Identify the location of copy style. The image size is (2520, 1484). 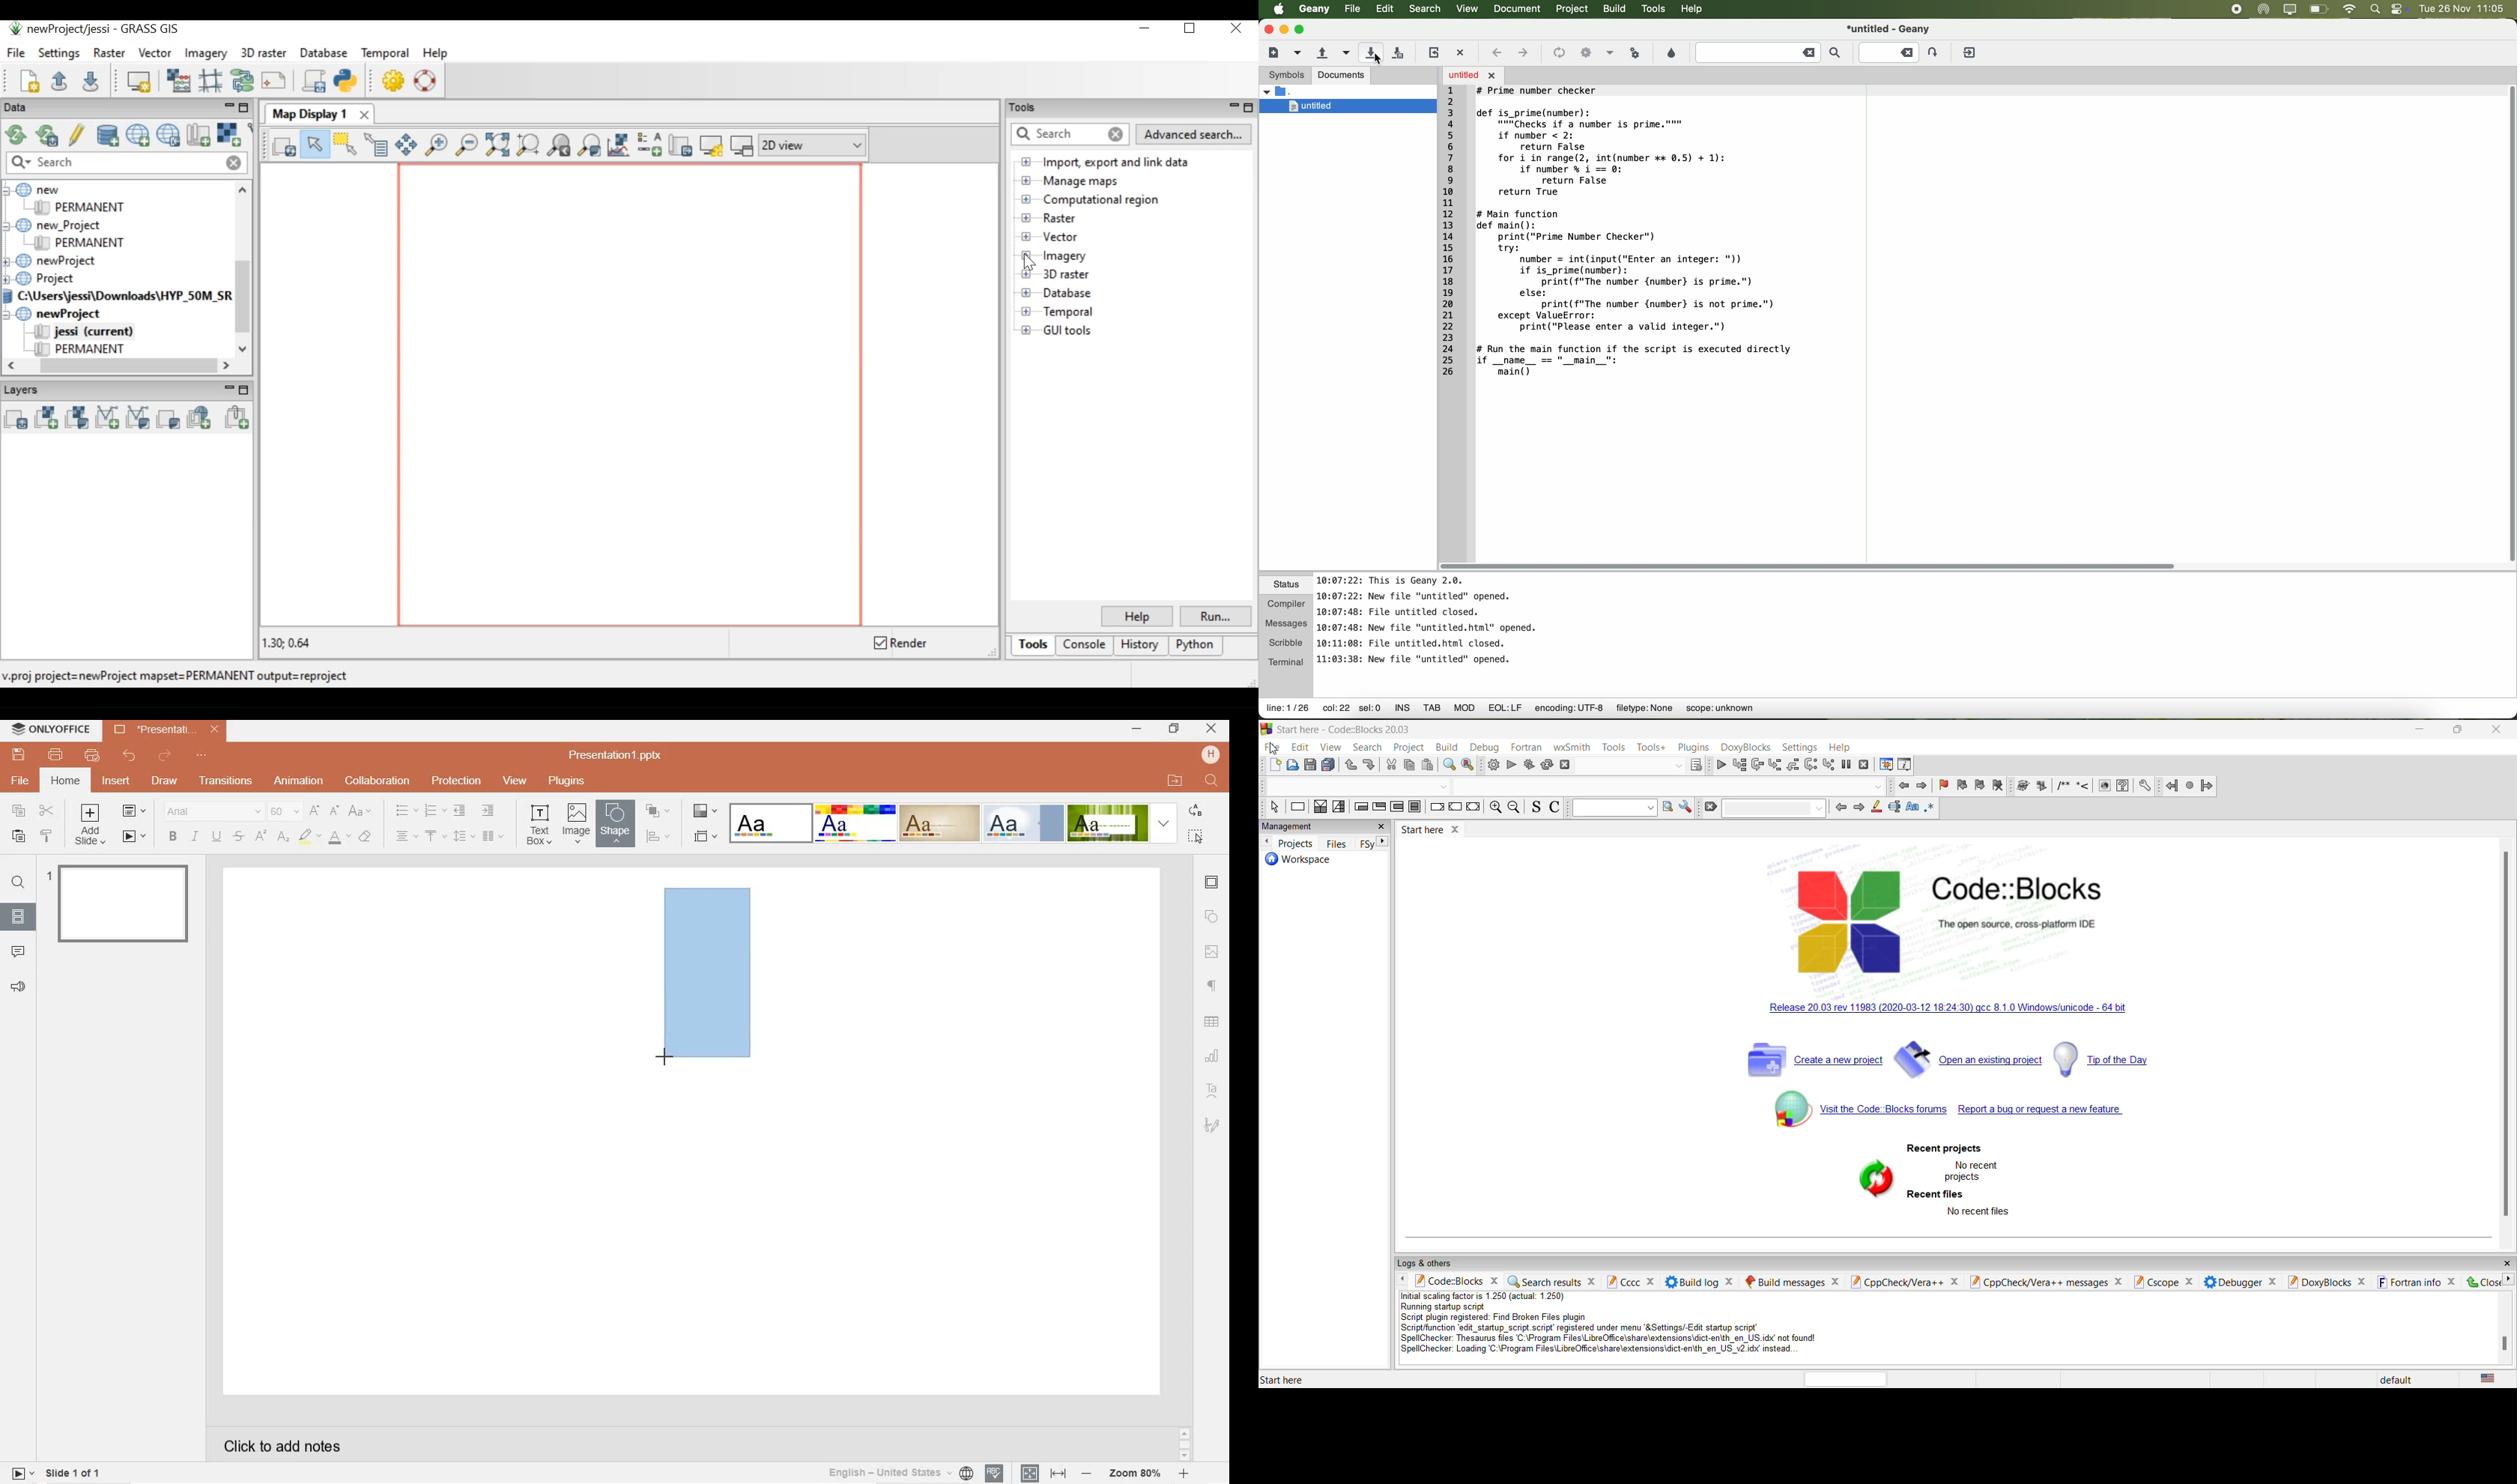
(48, 838).